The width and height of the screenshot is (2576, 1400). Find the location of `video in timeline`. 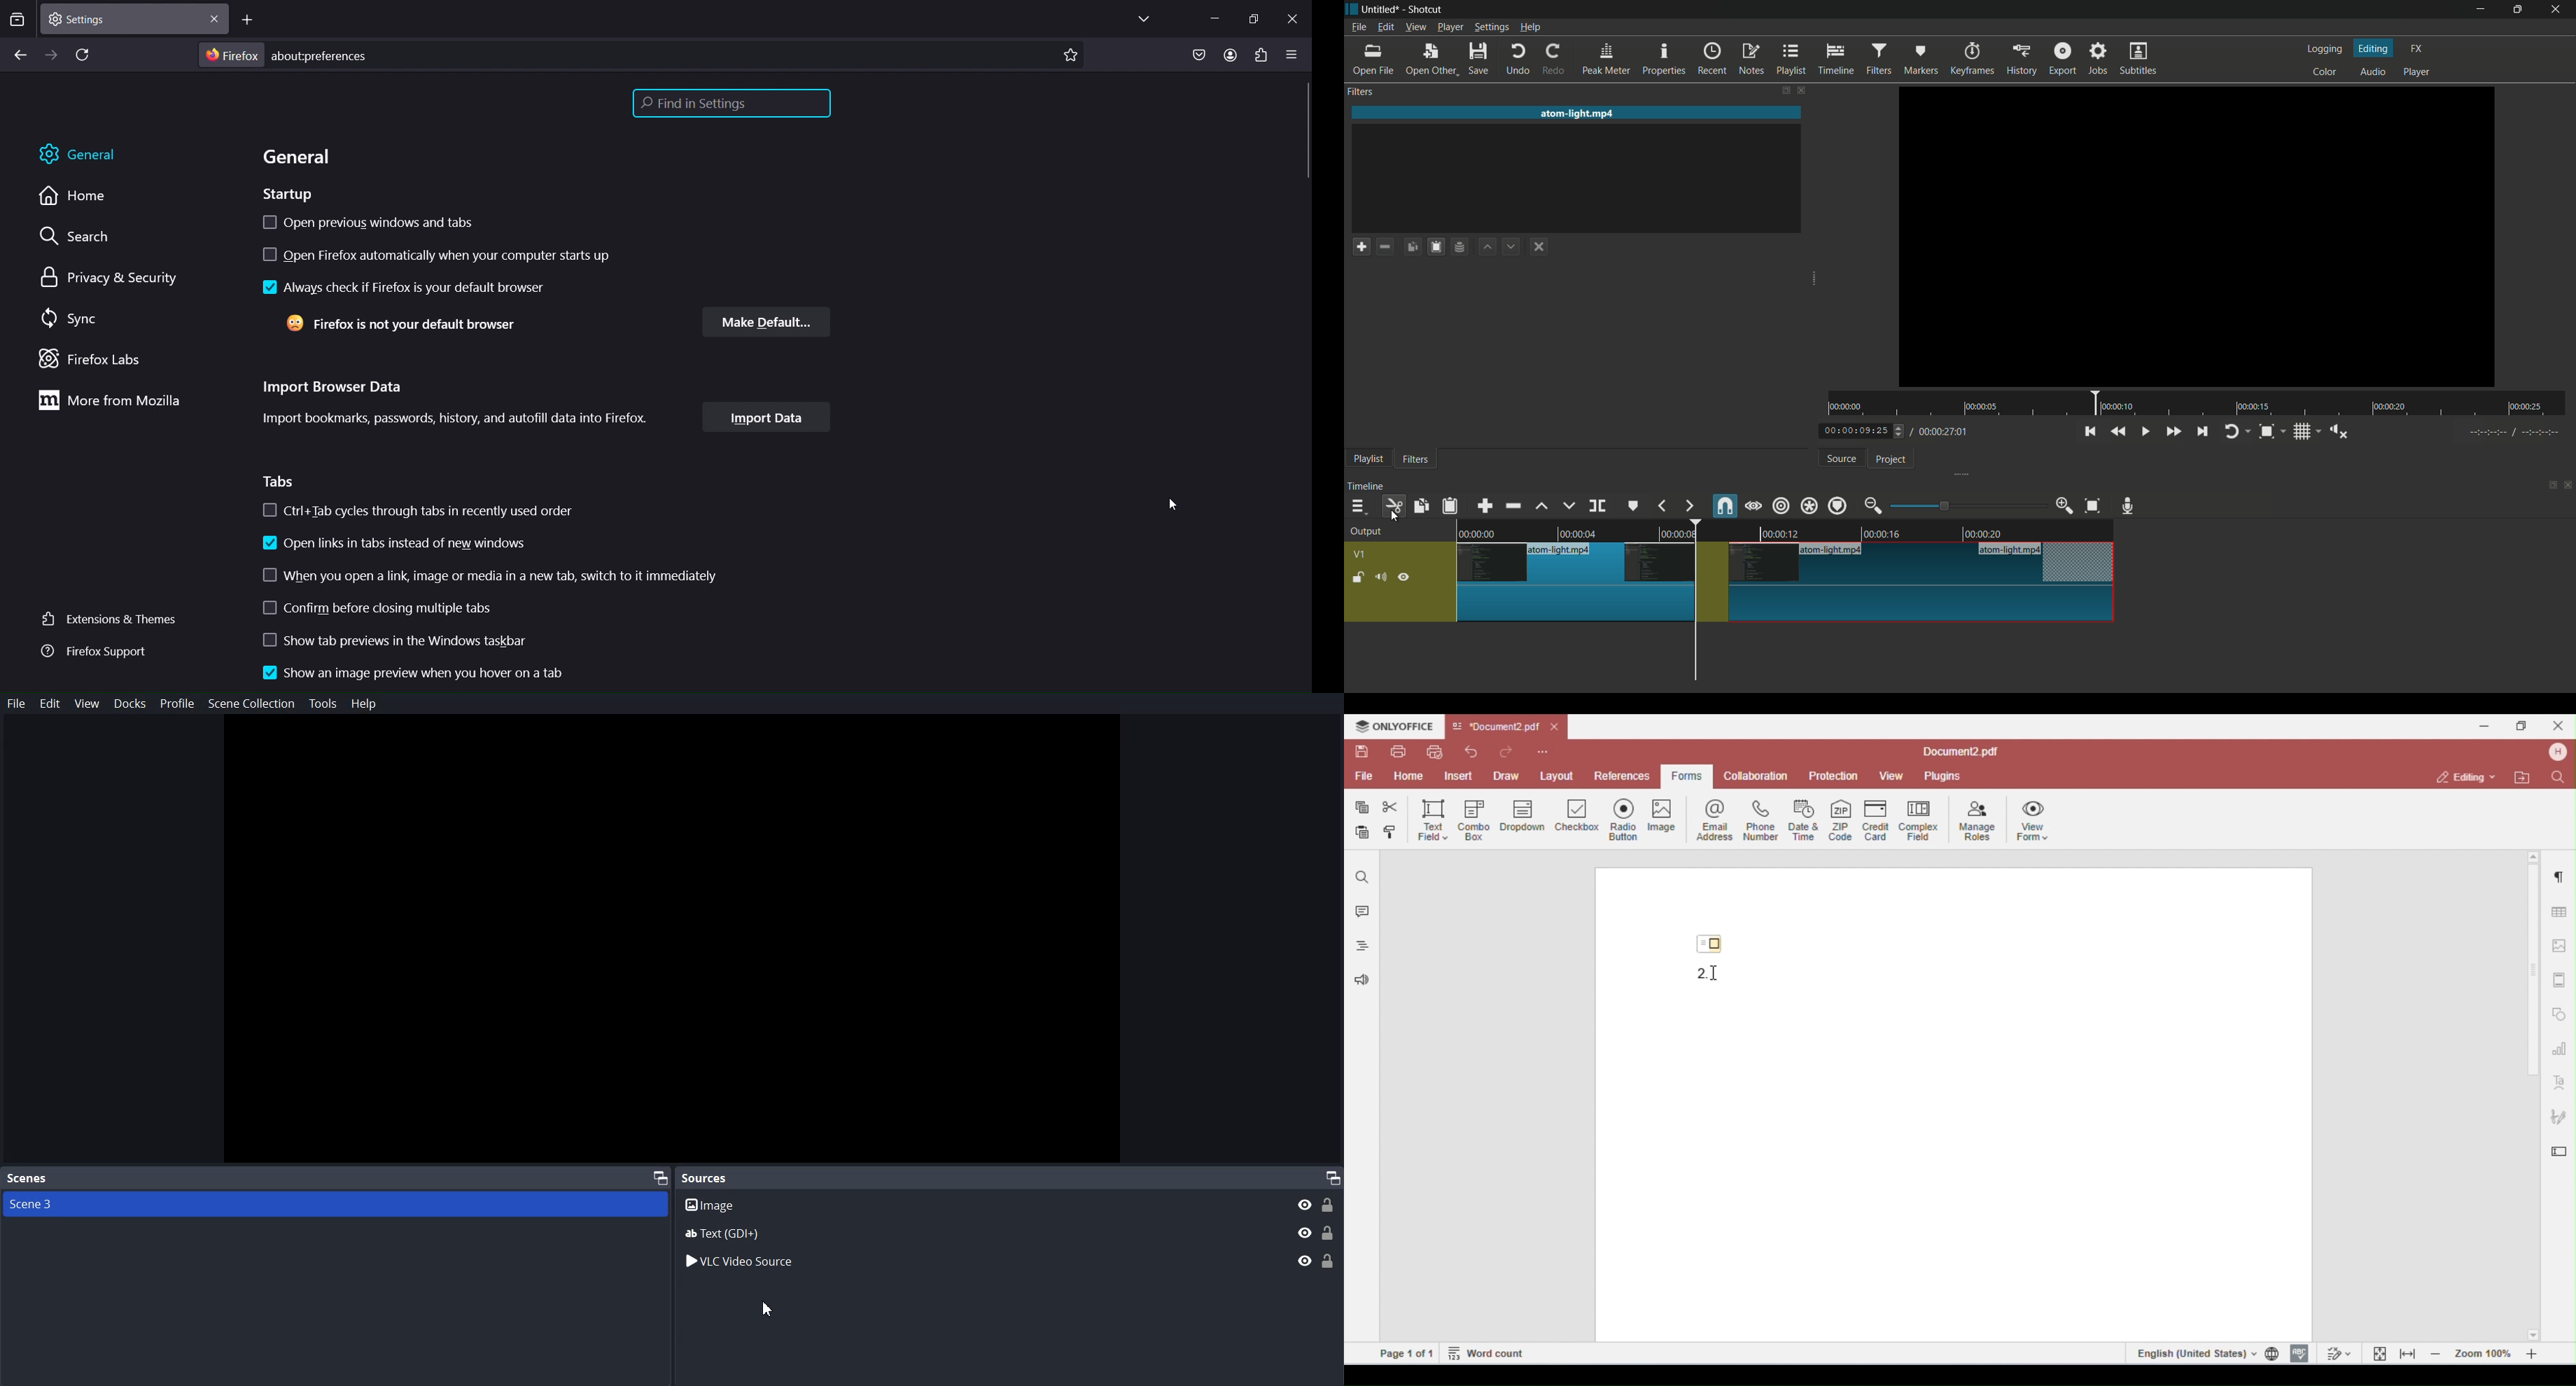

video in timeline is located at coordinates (1784, 529).